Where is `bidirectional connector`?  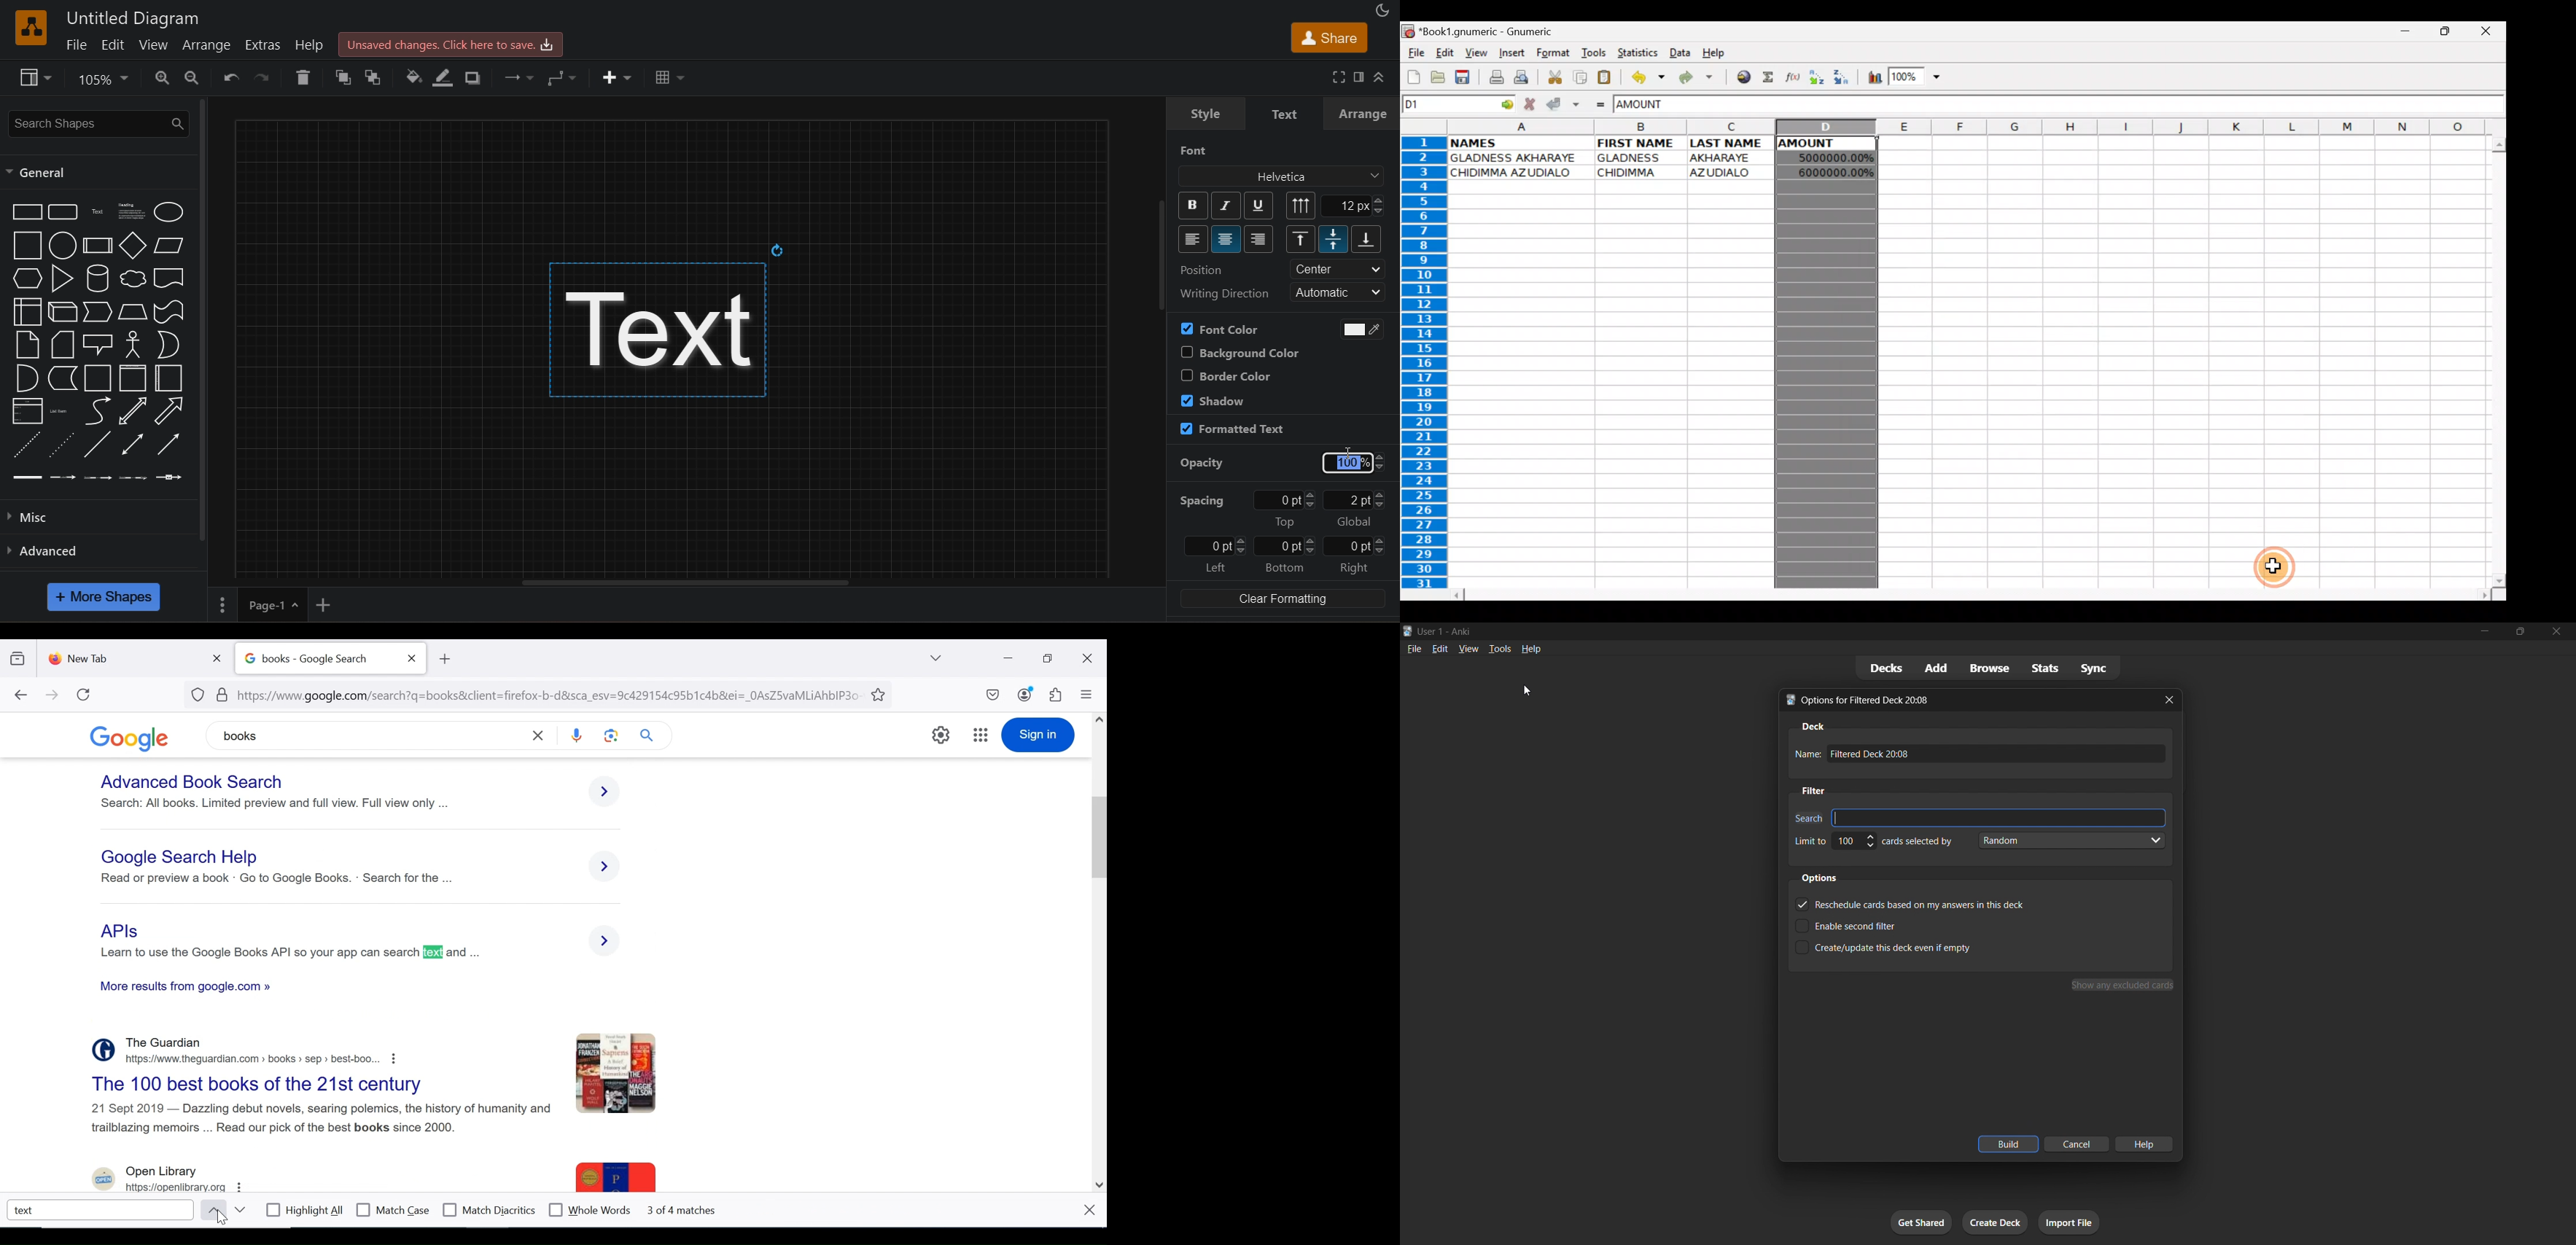 bidirectional connector is located at coordinates (133, 444).